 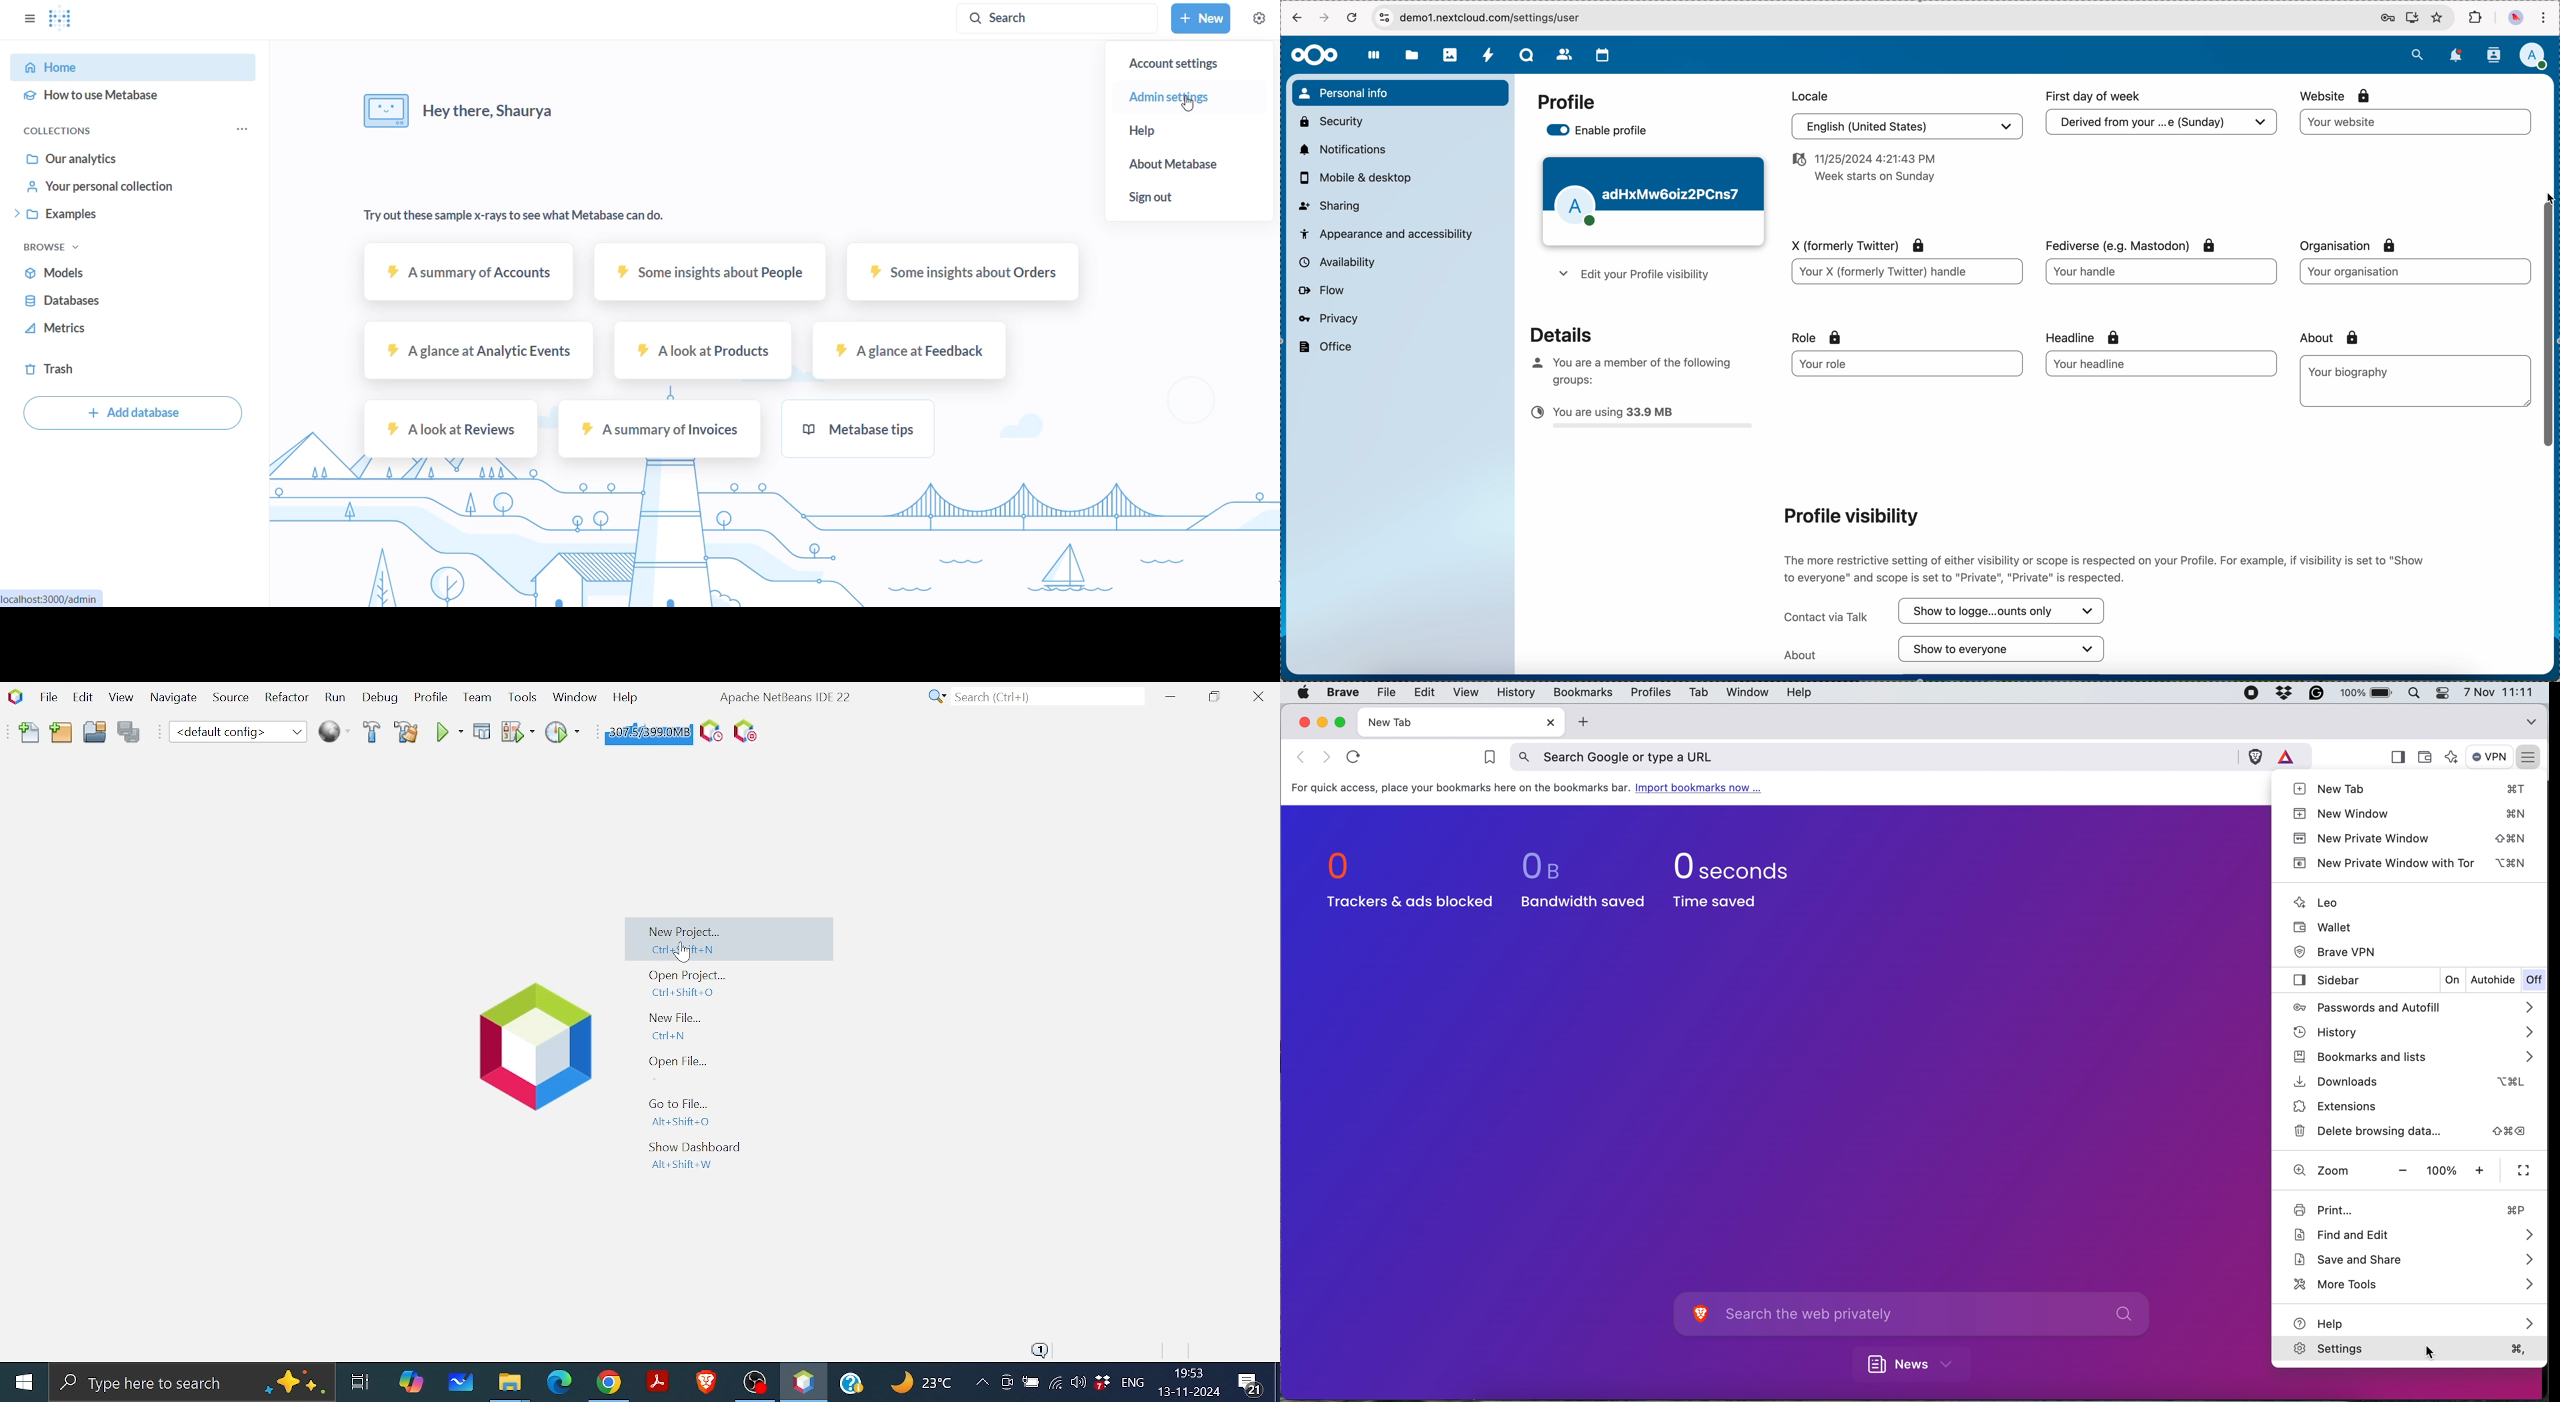 I want to click on first day of week, so click(x=2095, y=96).